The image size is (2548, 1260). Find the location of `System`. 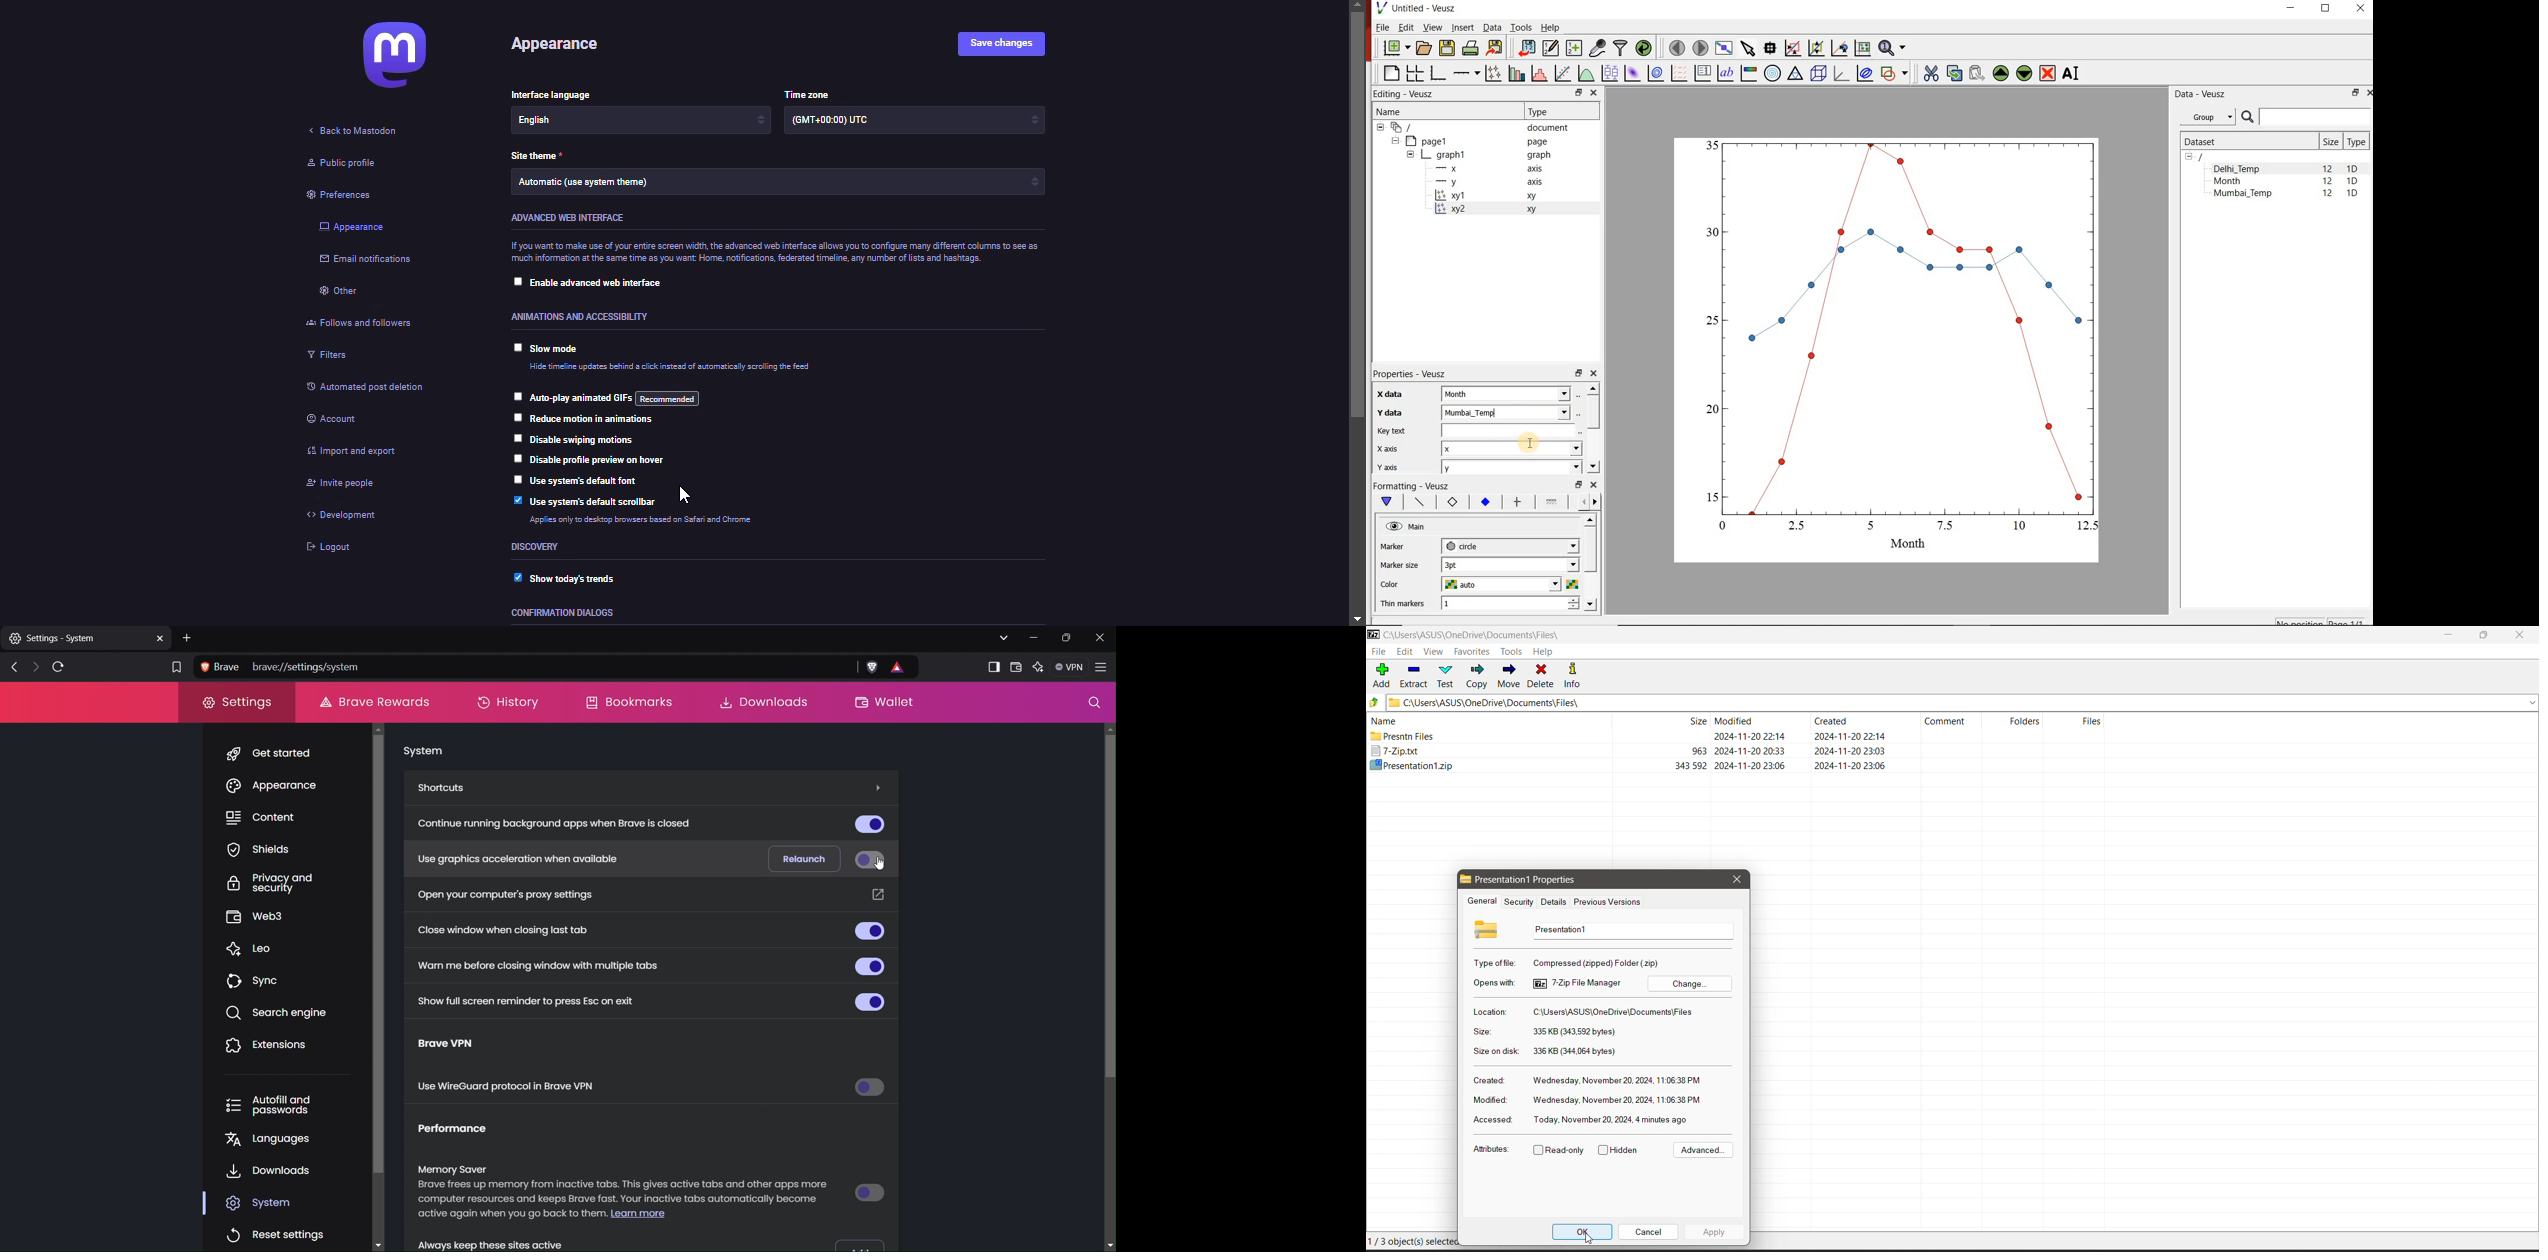

System is located at coordinates (423, 752).